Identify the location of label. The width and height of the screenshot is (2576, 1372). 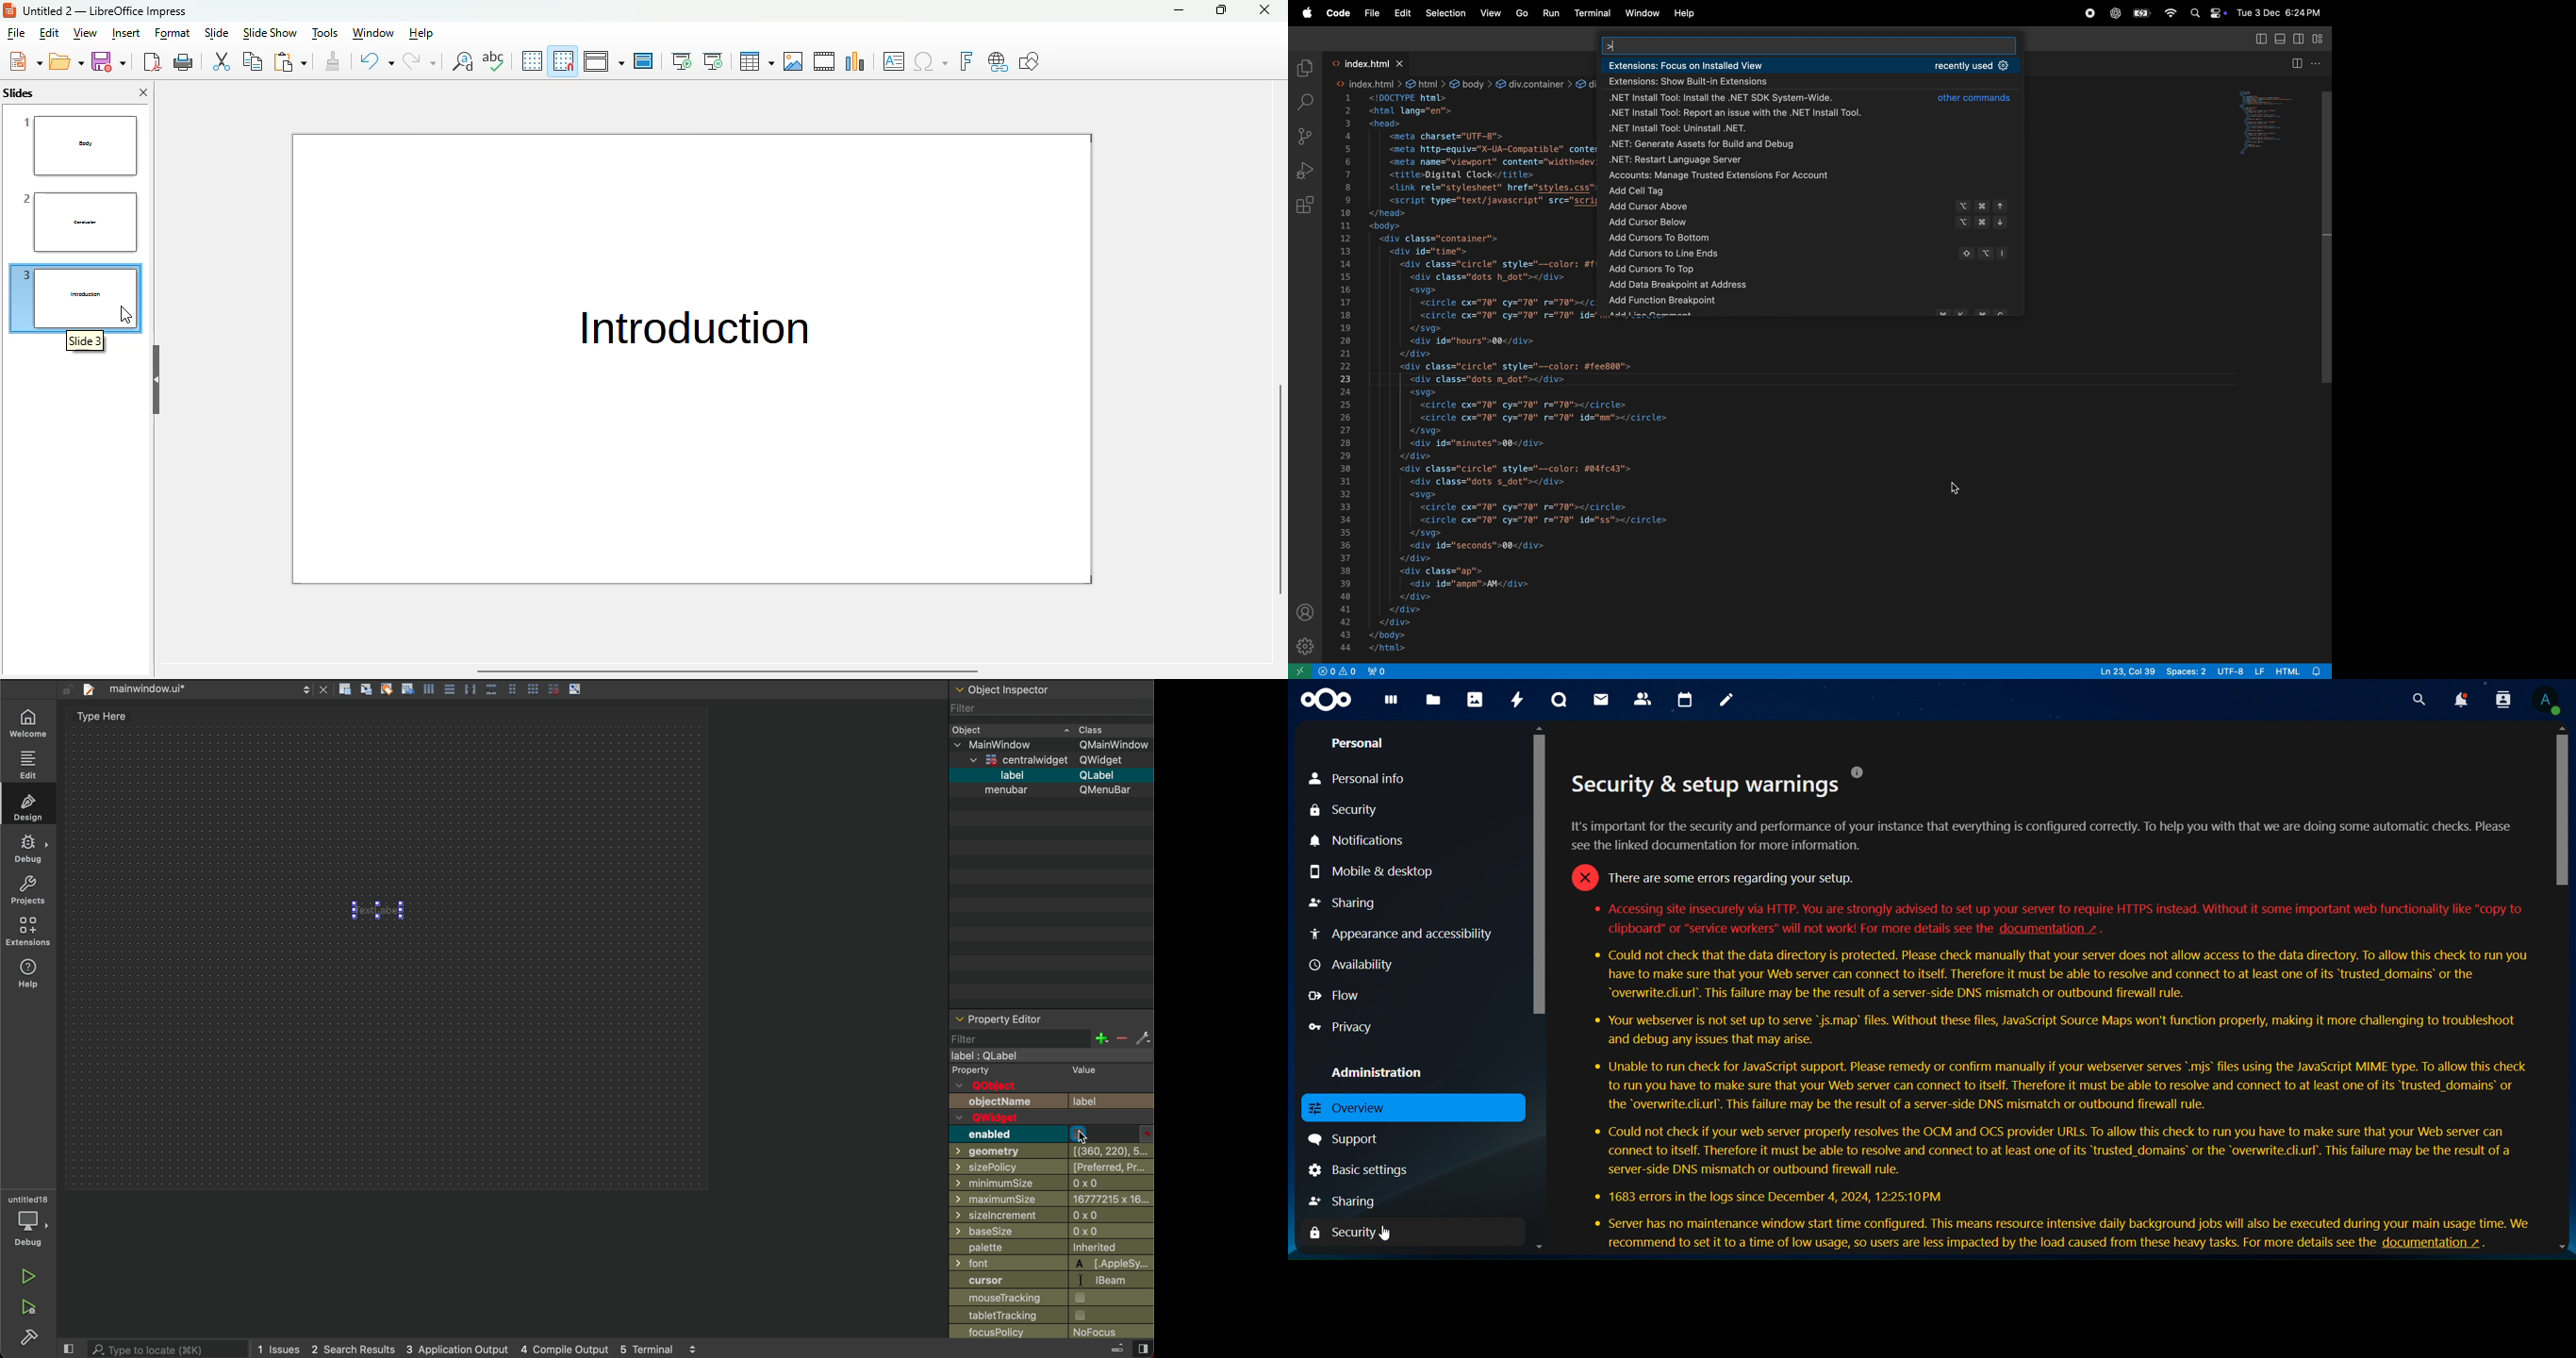
(1014, 774).